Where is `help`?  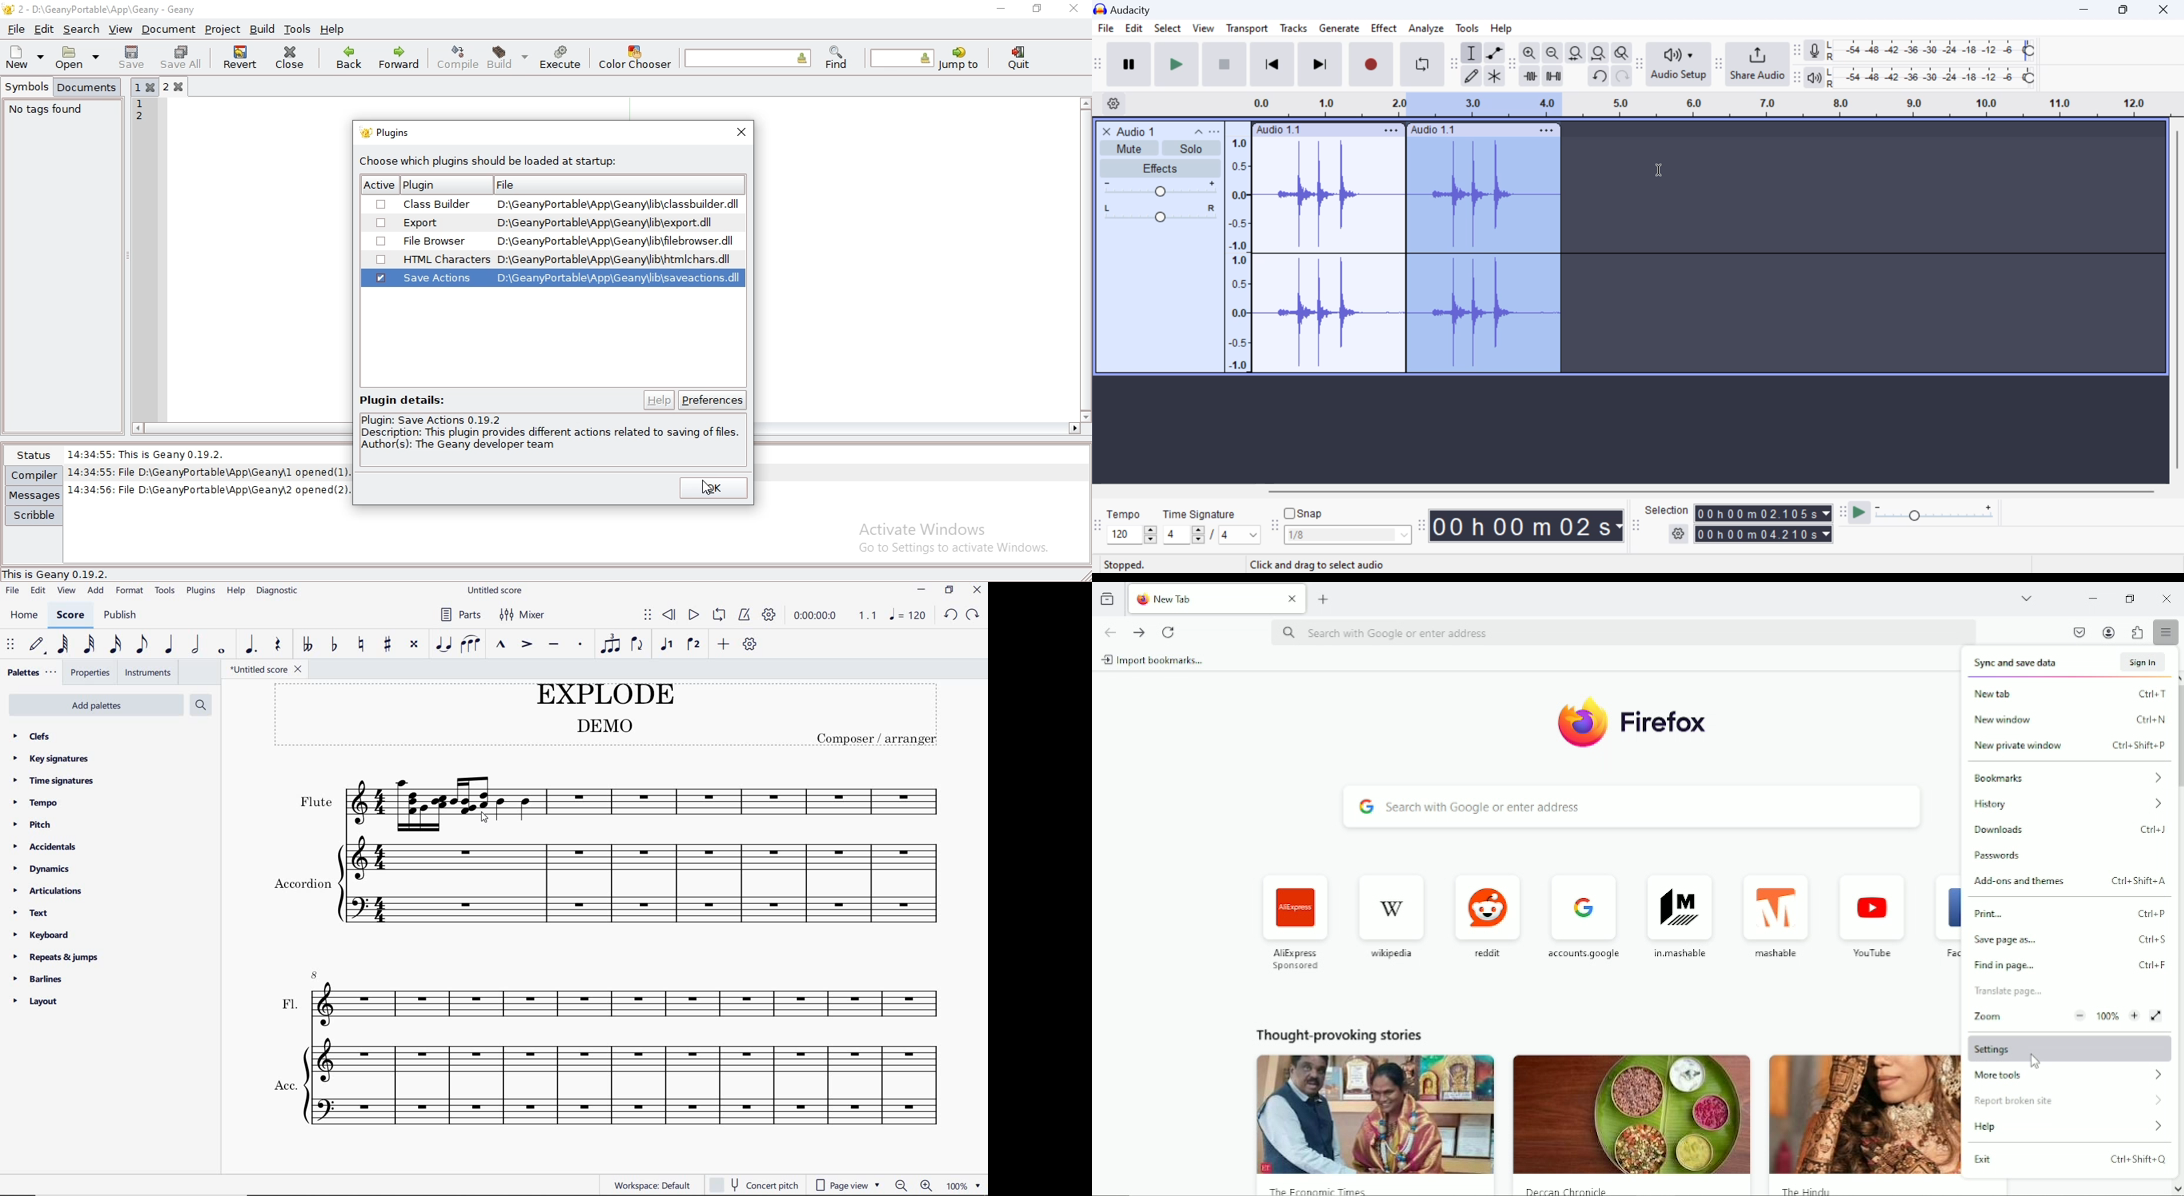
help is located at coordinates (660, 400).